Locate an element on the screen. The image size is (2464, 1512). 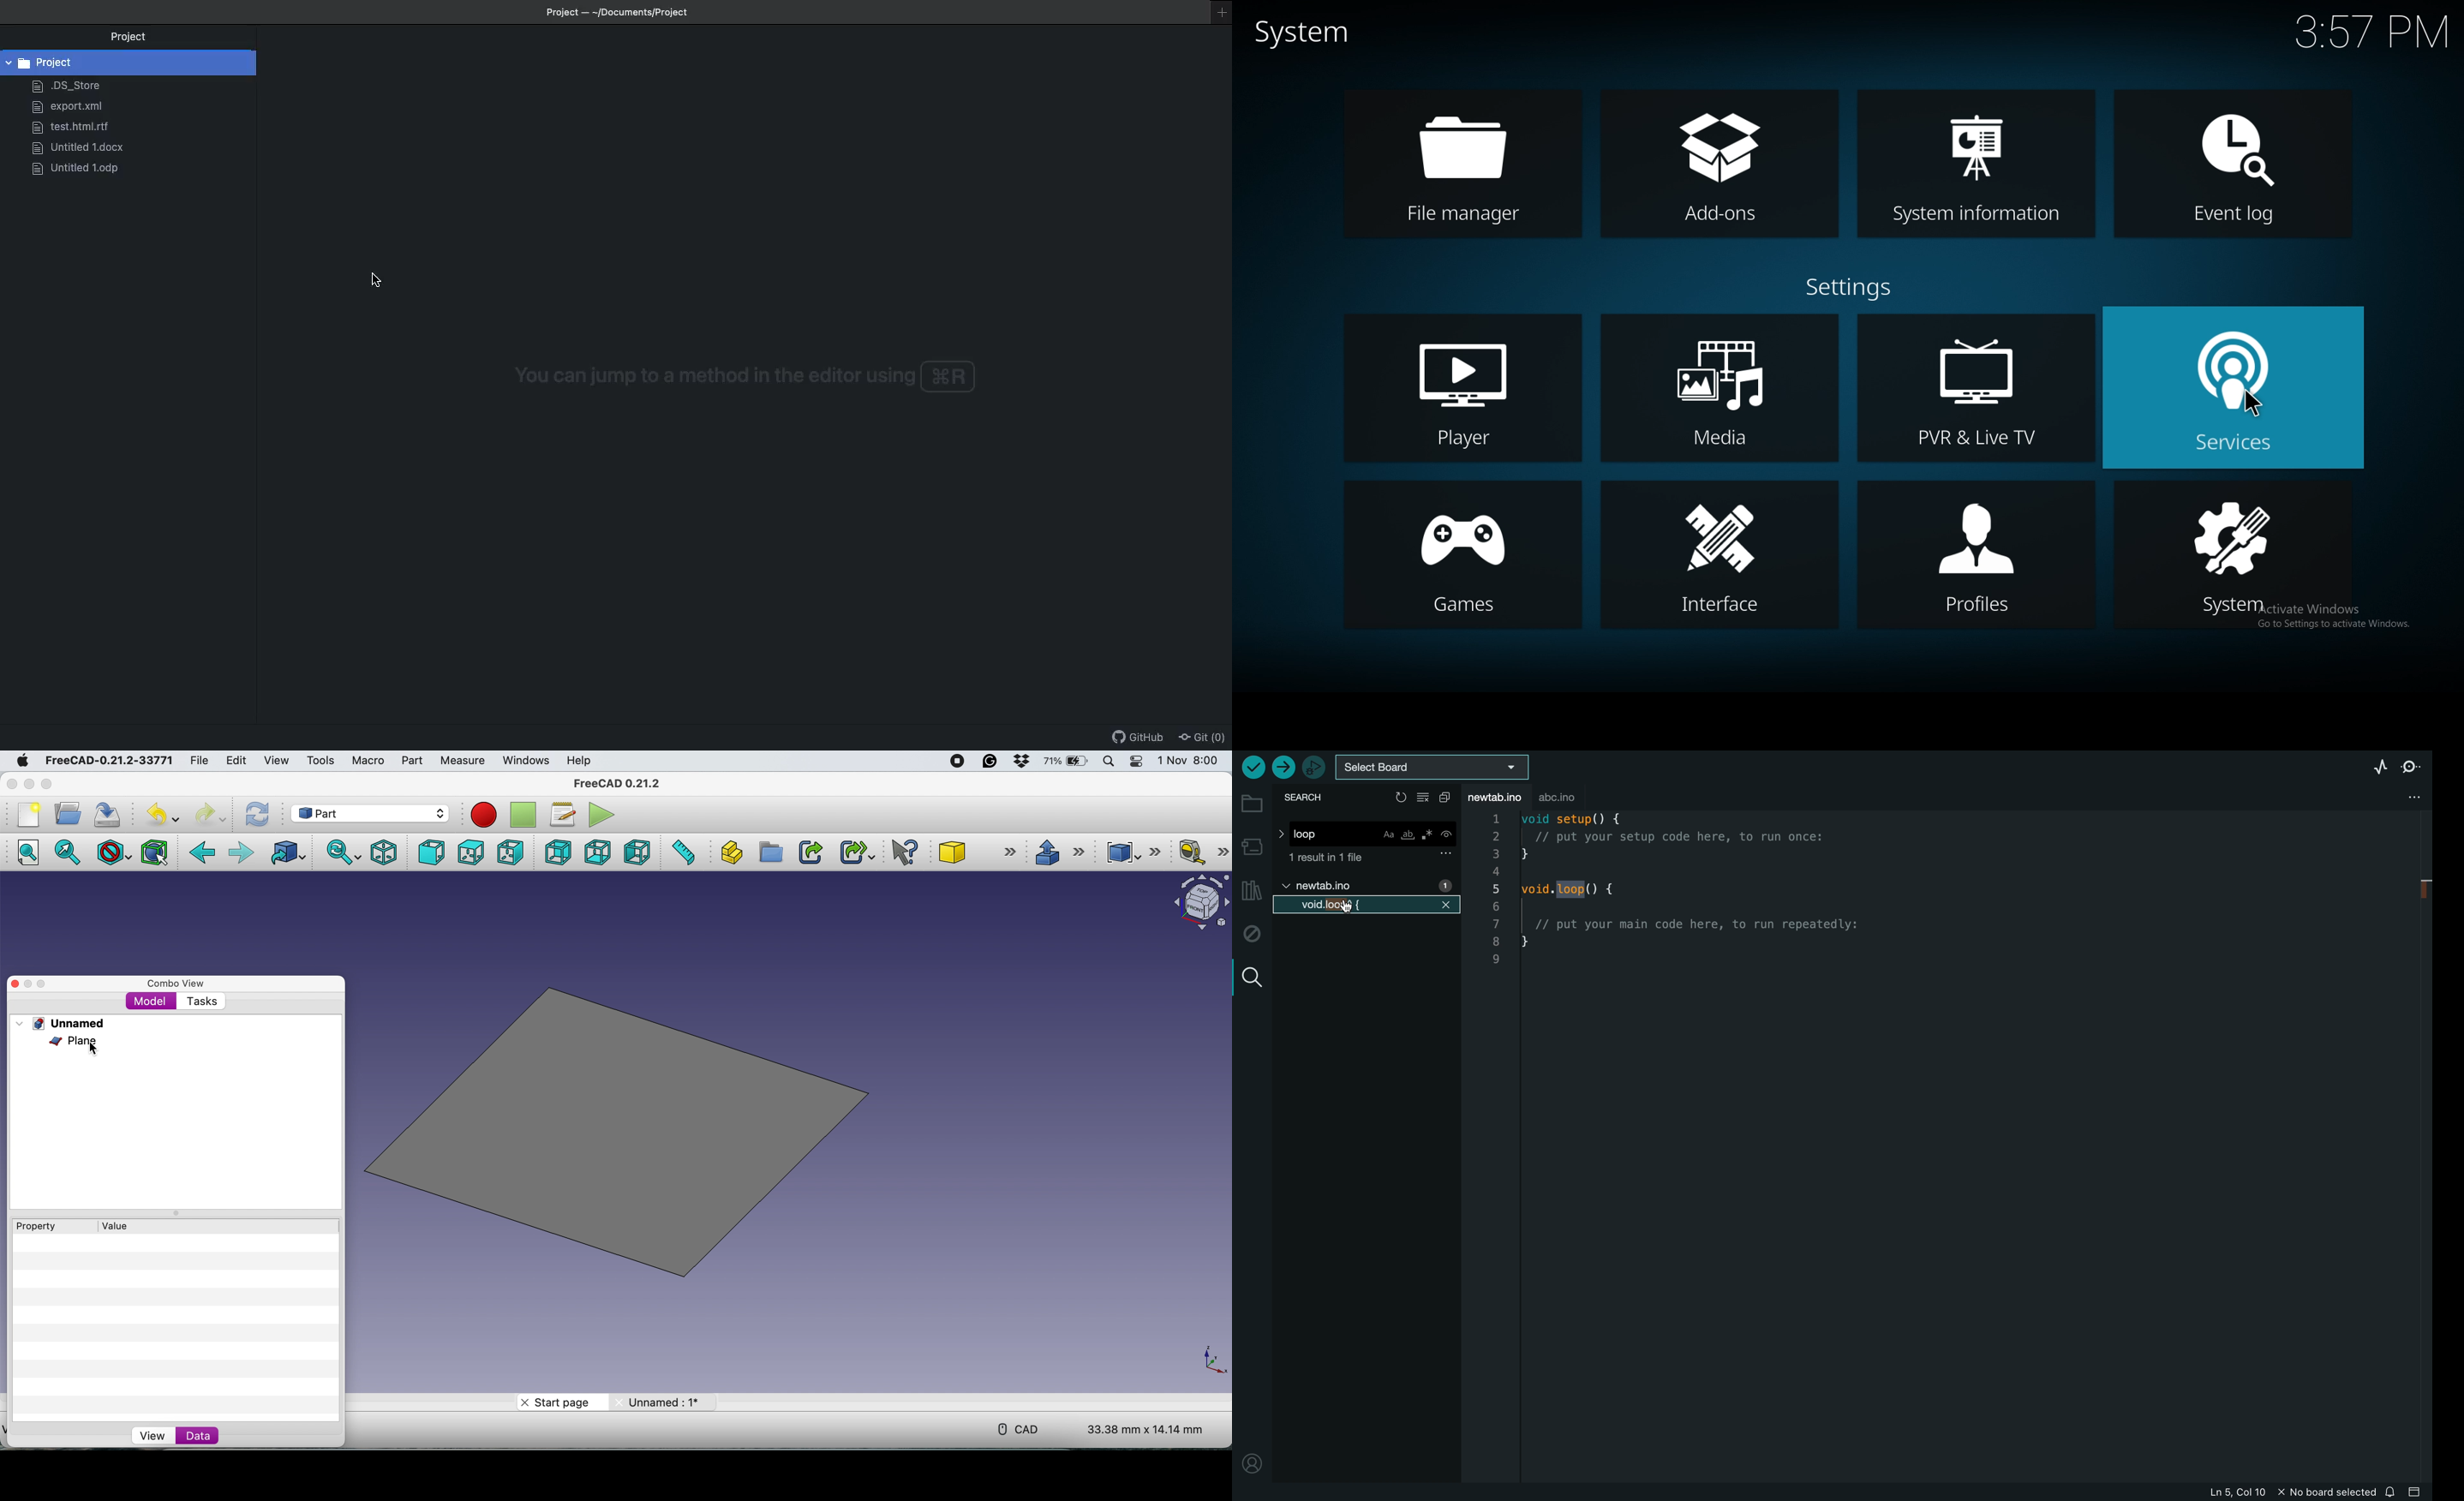
event log is located at coordinates (2230, 167).